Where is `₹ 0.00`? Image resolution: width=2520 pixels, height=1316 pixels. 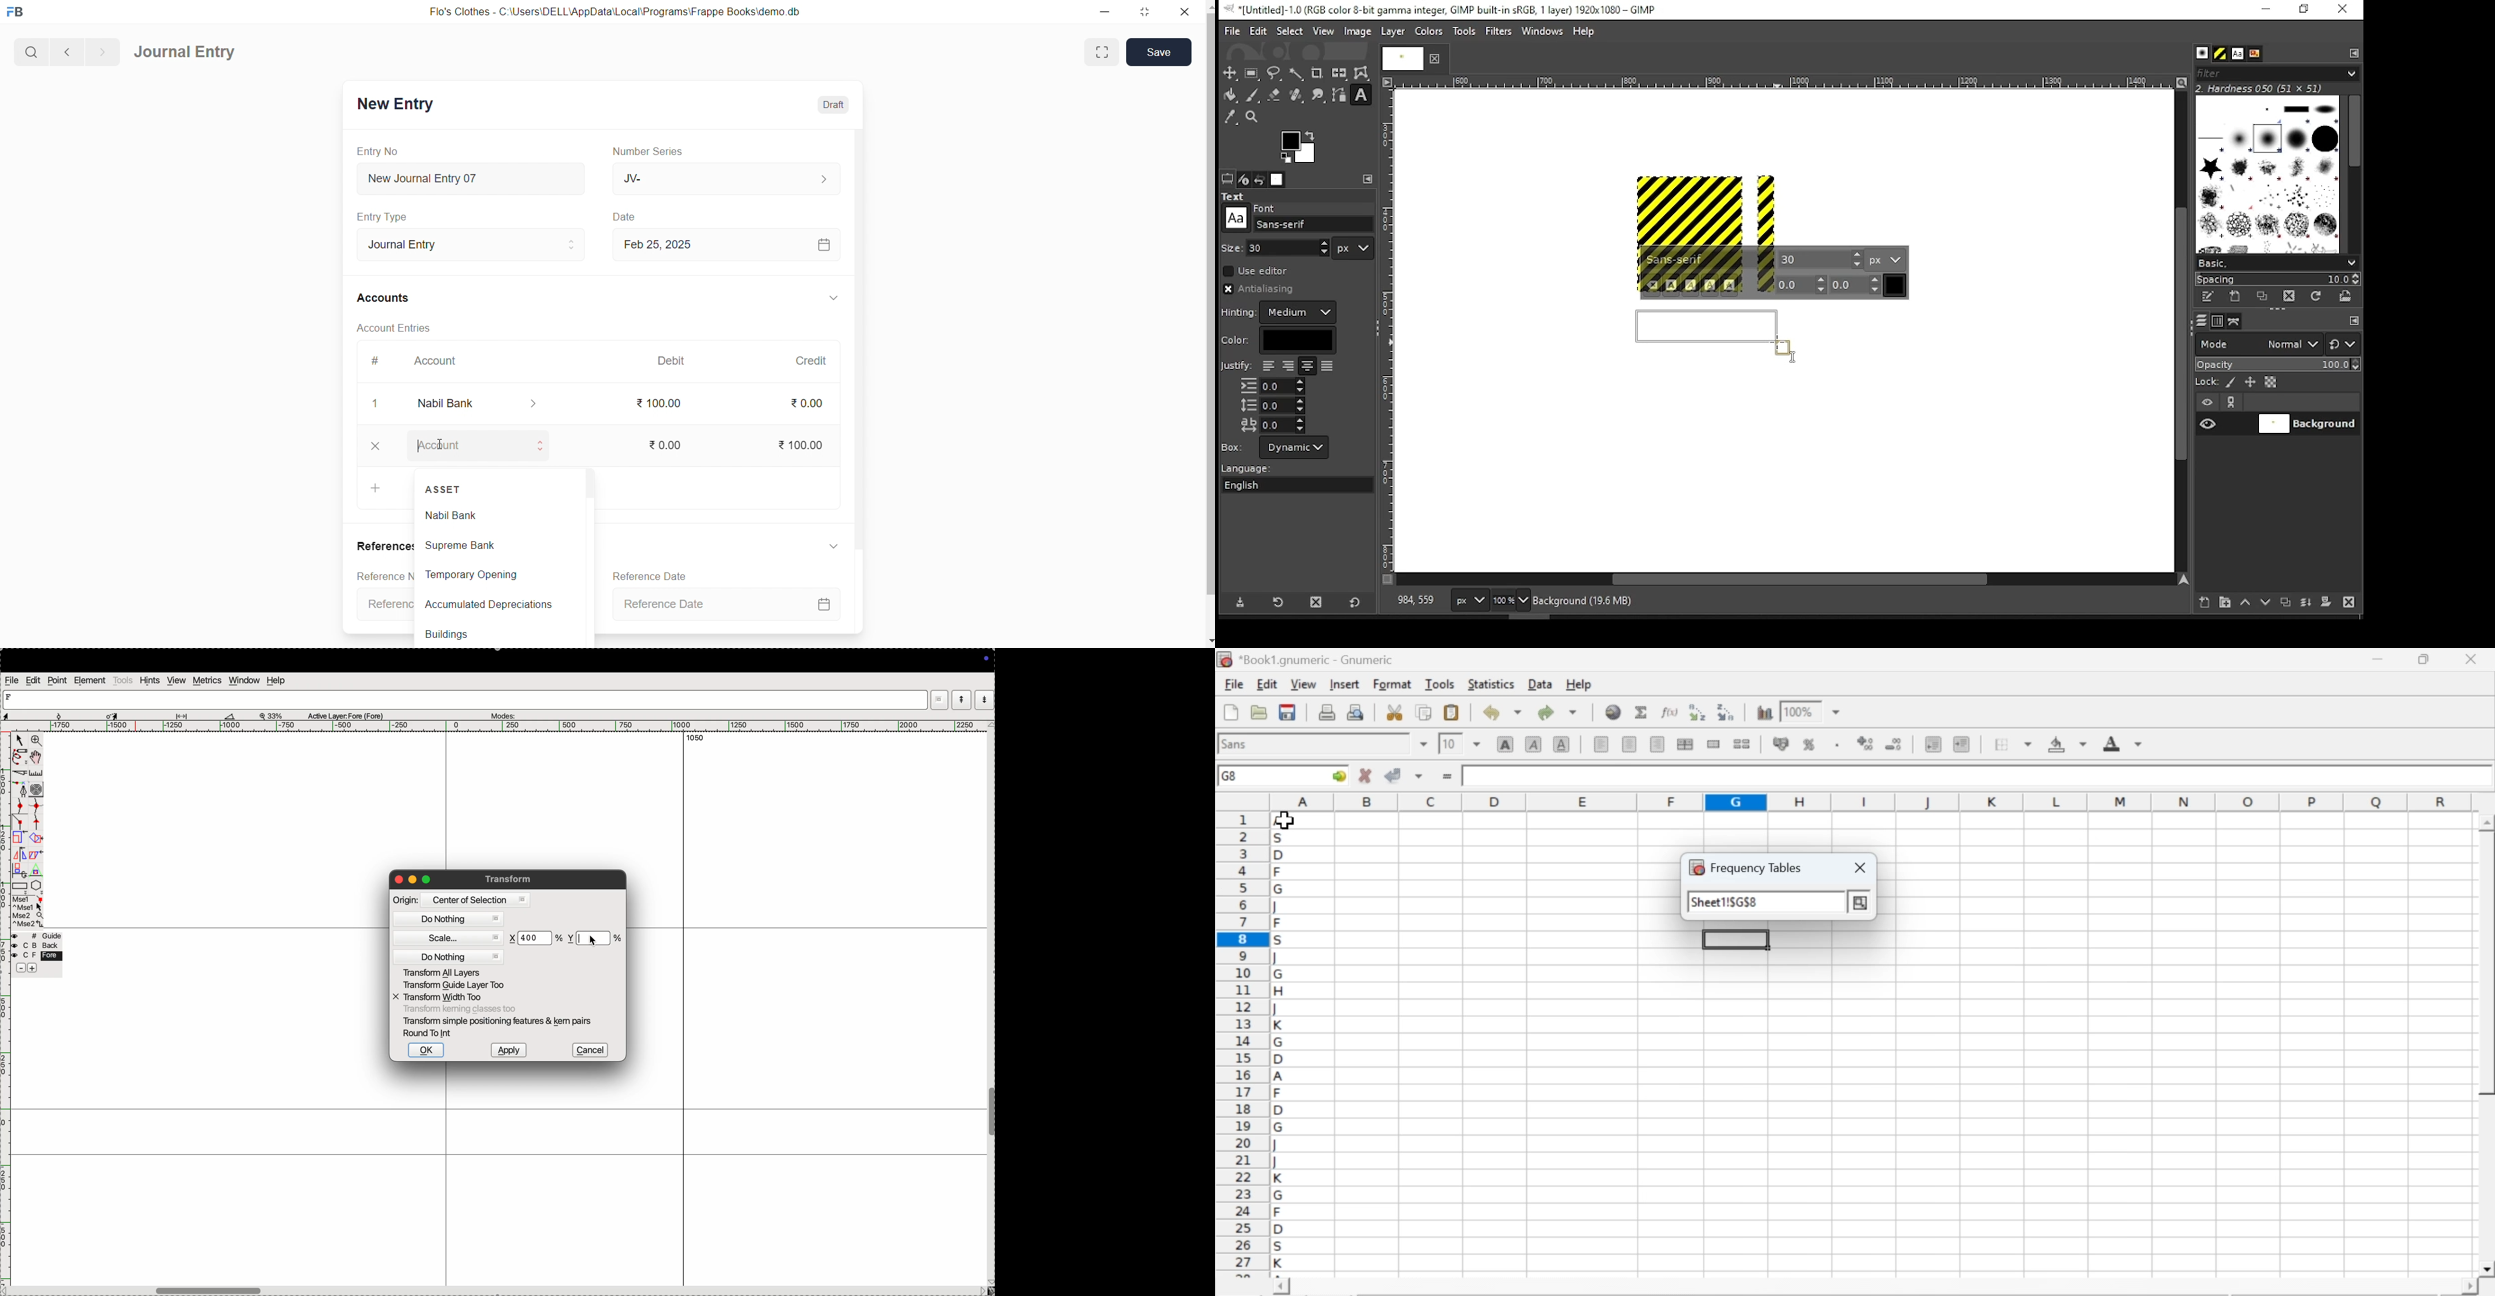
₹ 0.00 is located at coordinates (669, 443).